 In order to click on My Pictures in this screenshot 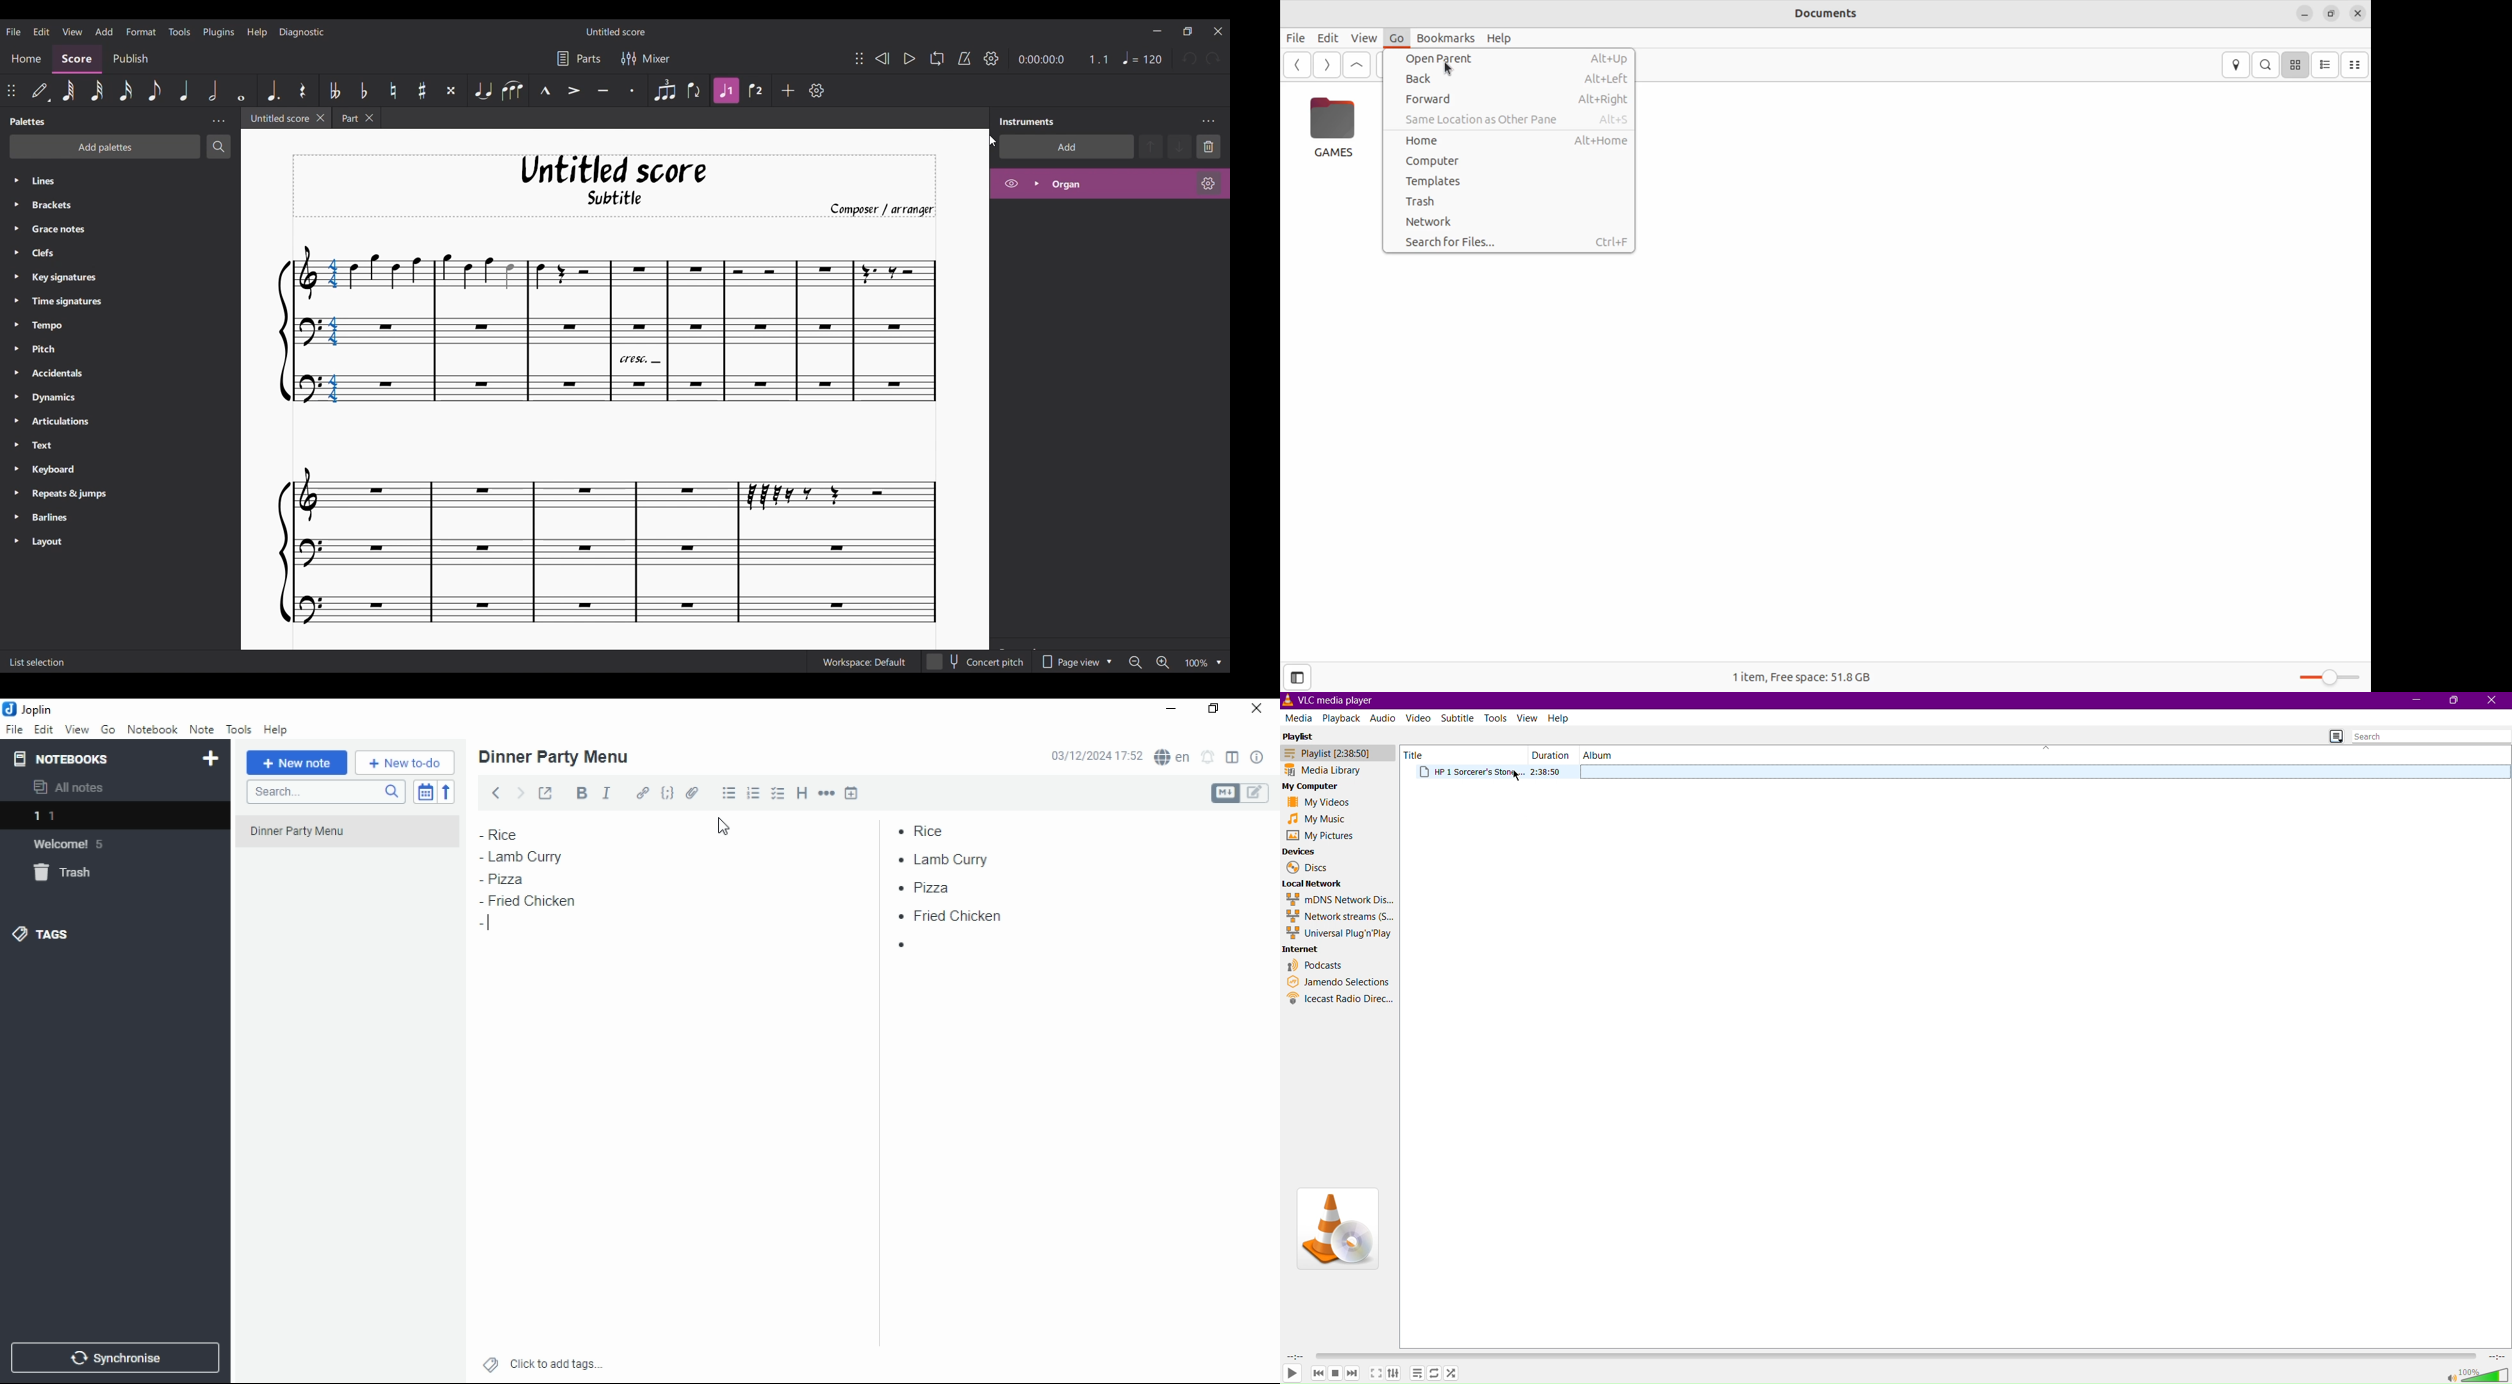, I will do `click(1319, 836)`.